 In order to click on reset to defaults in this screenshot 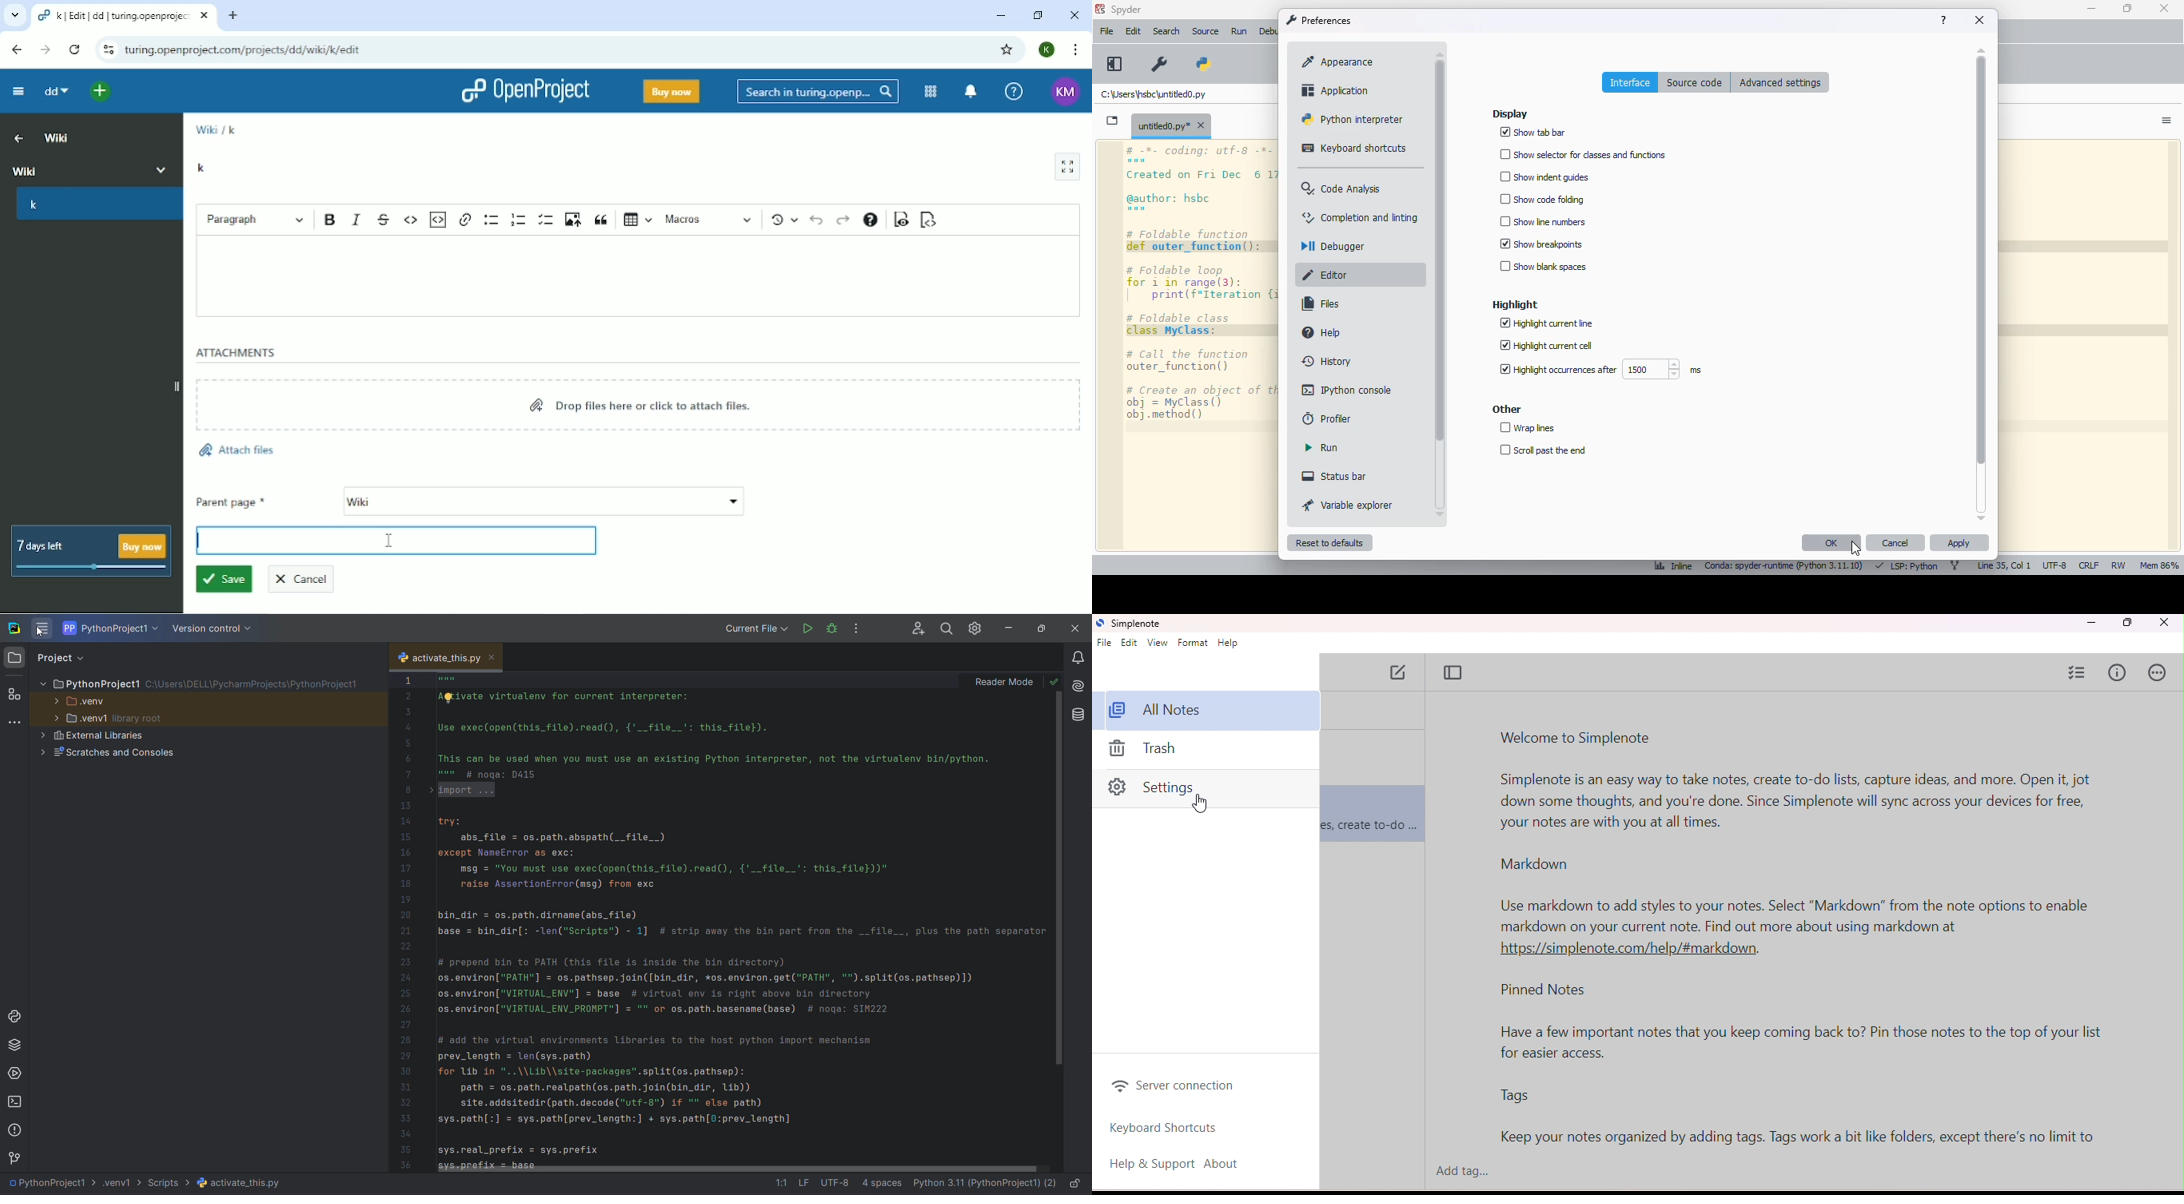, I will do `click(1329, 543)`.